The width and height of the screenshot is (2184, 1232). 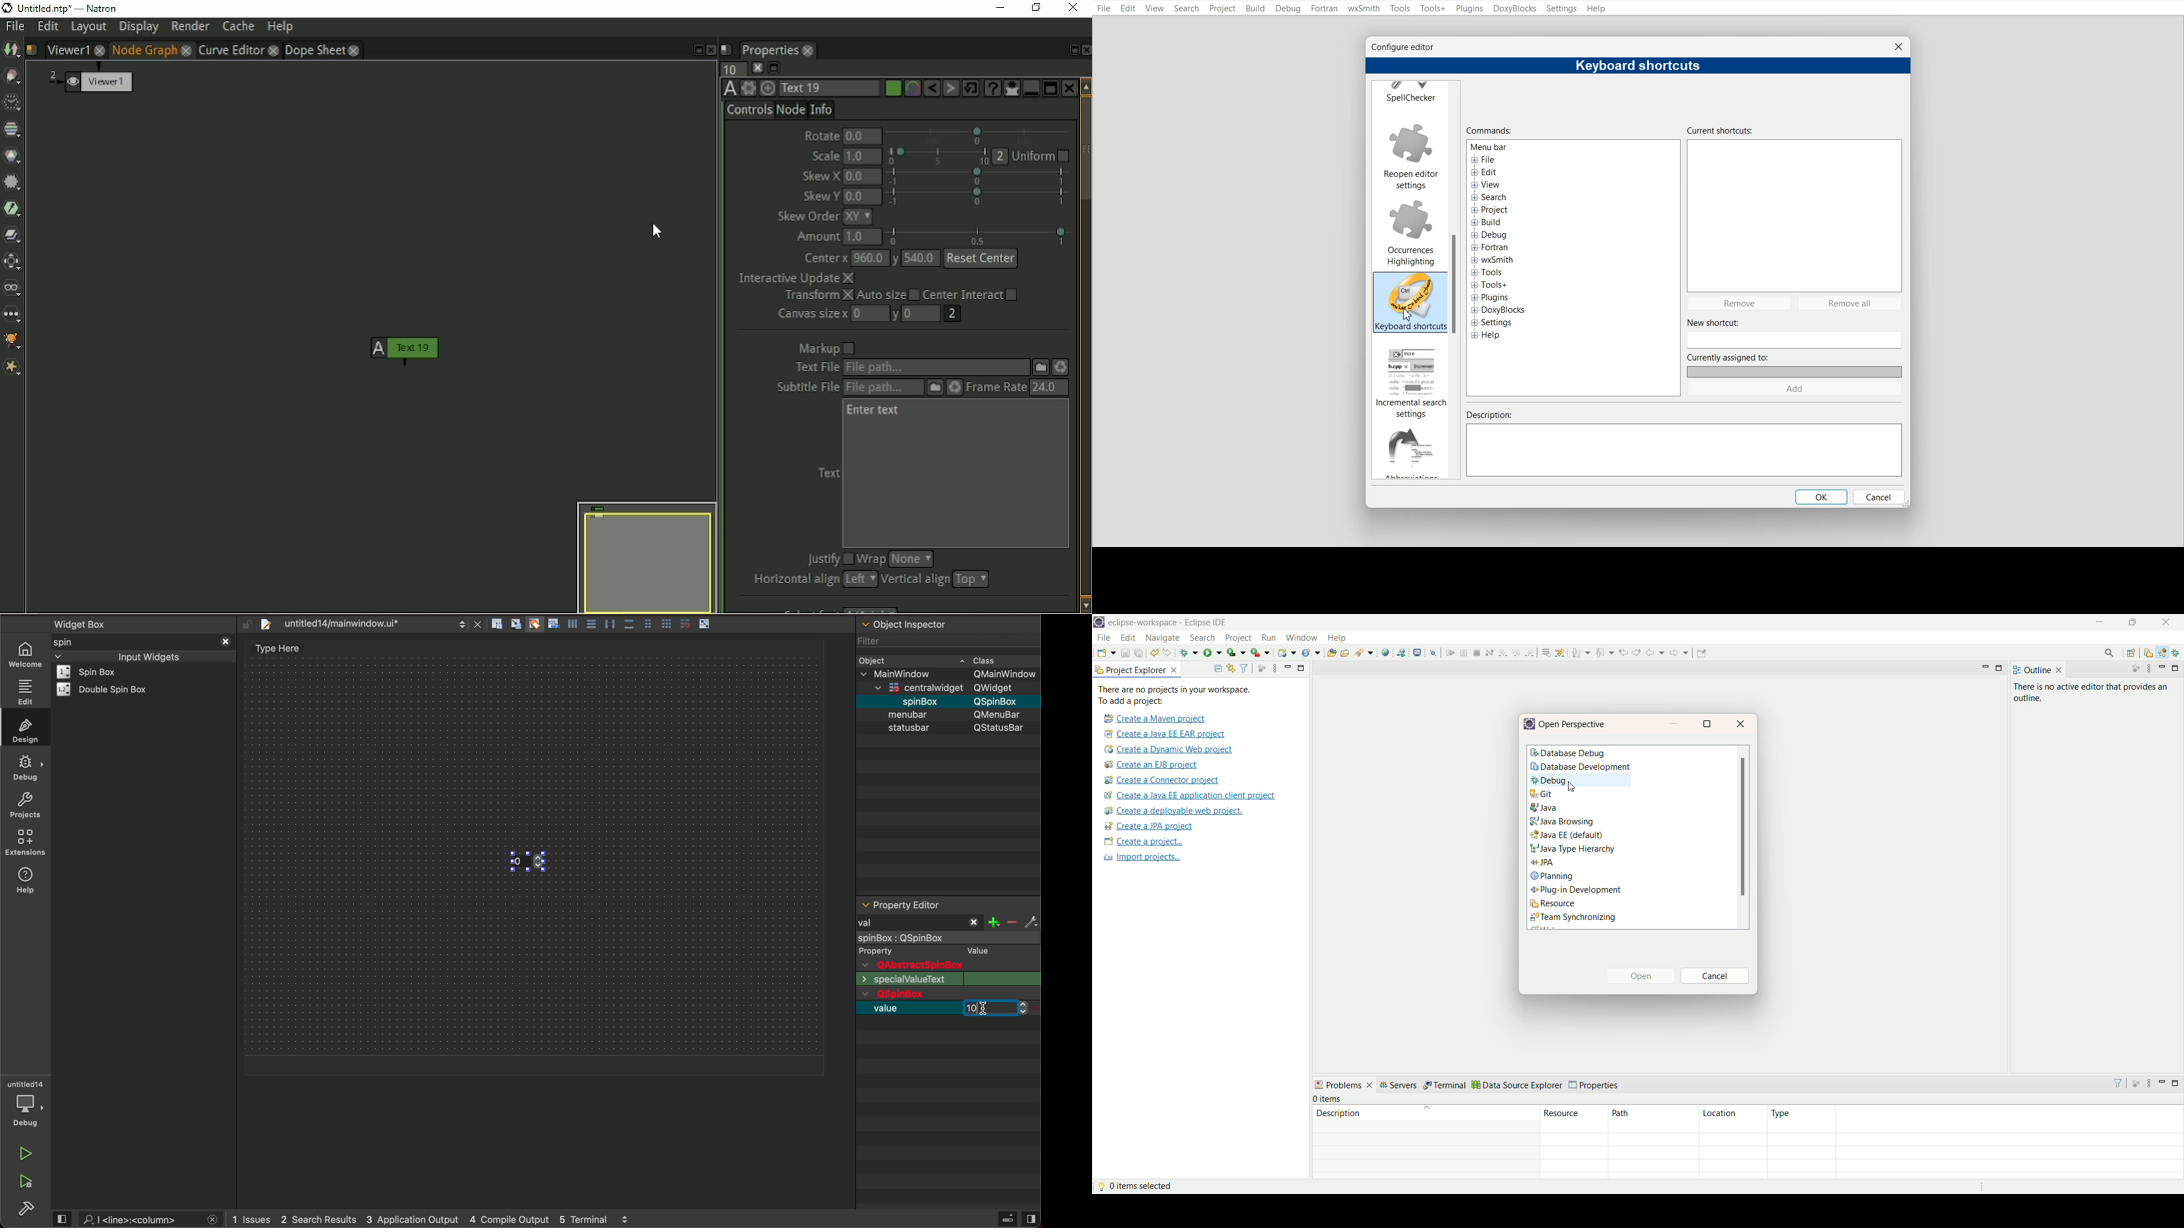 What do you see at coordinates (891, 1008) in the screenshot?
I see `value` at bounding box center [891, 1008].